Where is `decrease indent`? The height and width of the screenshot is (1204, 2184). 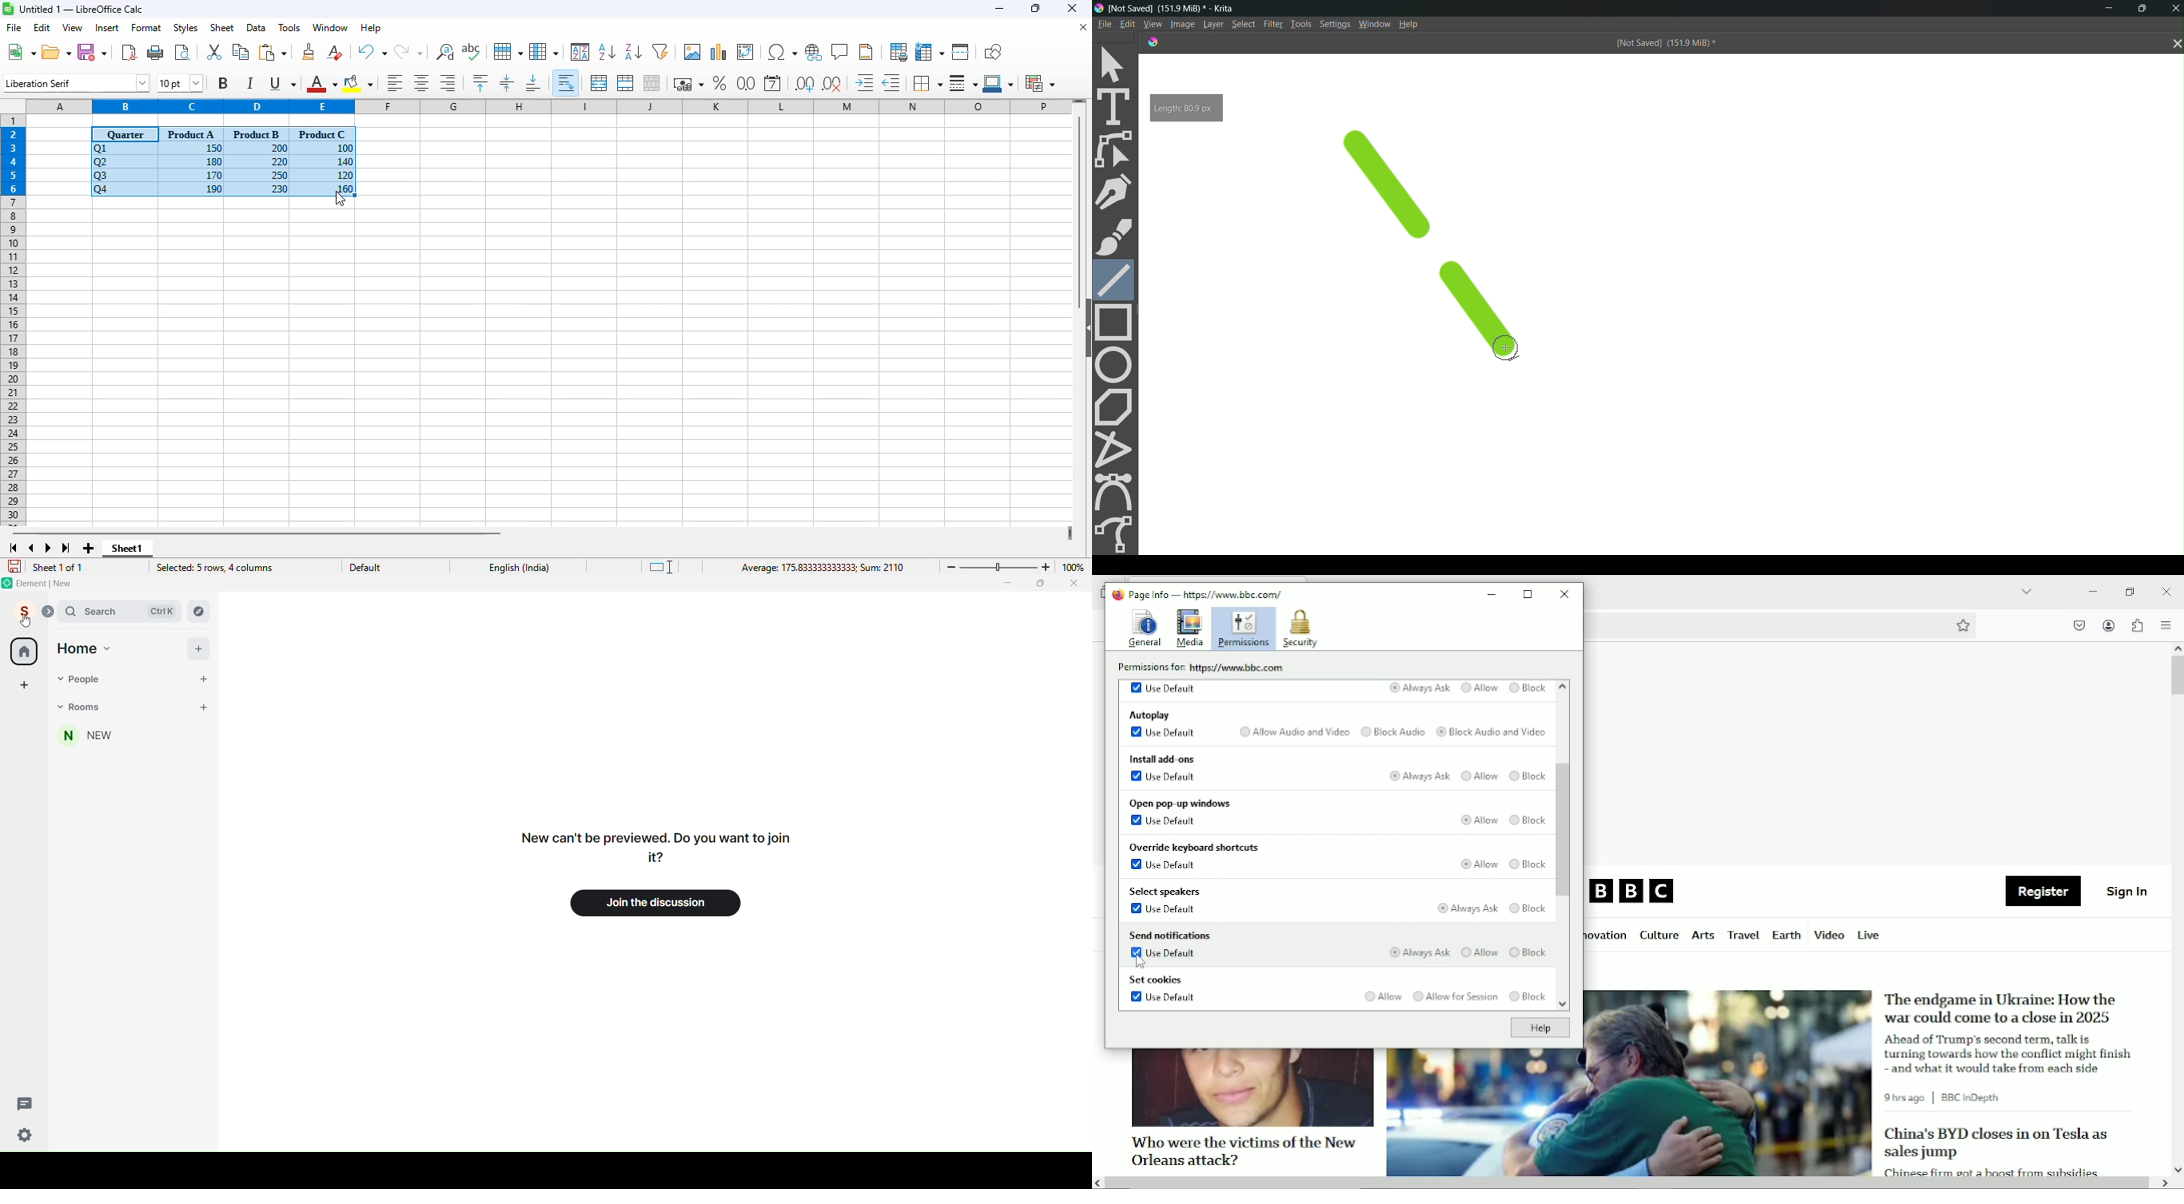
decrease indent is located at coordinates (893, 82).